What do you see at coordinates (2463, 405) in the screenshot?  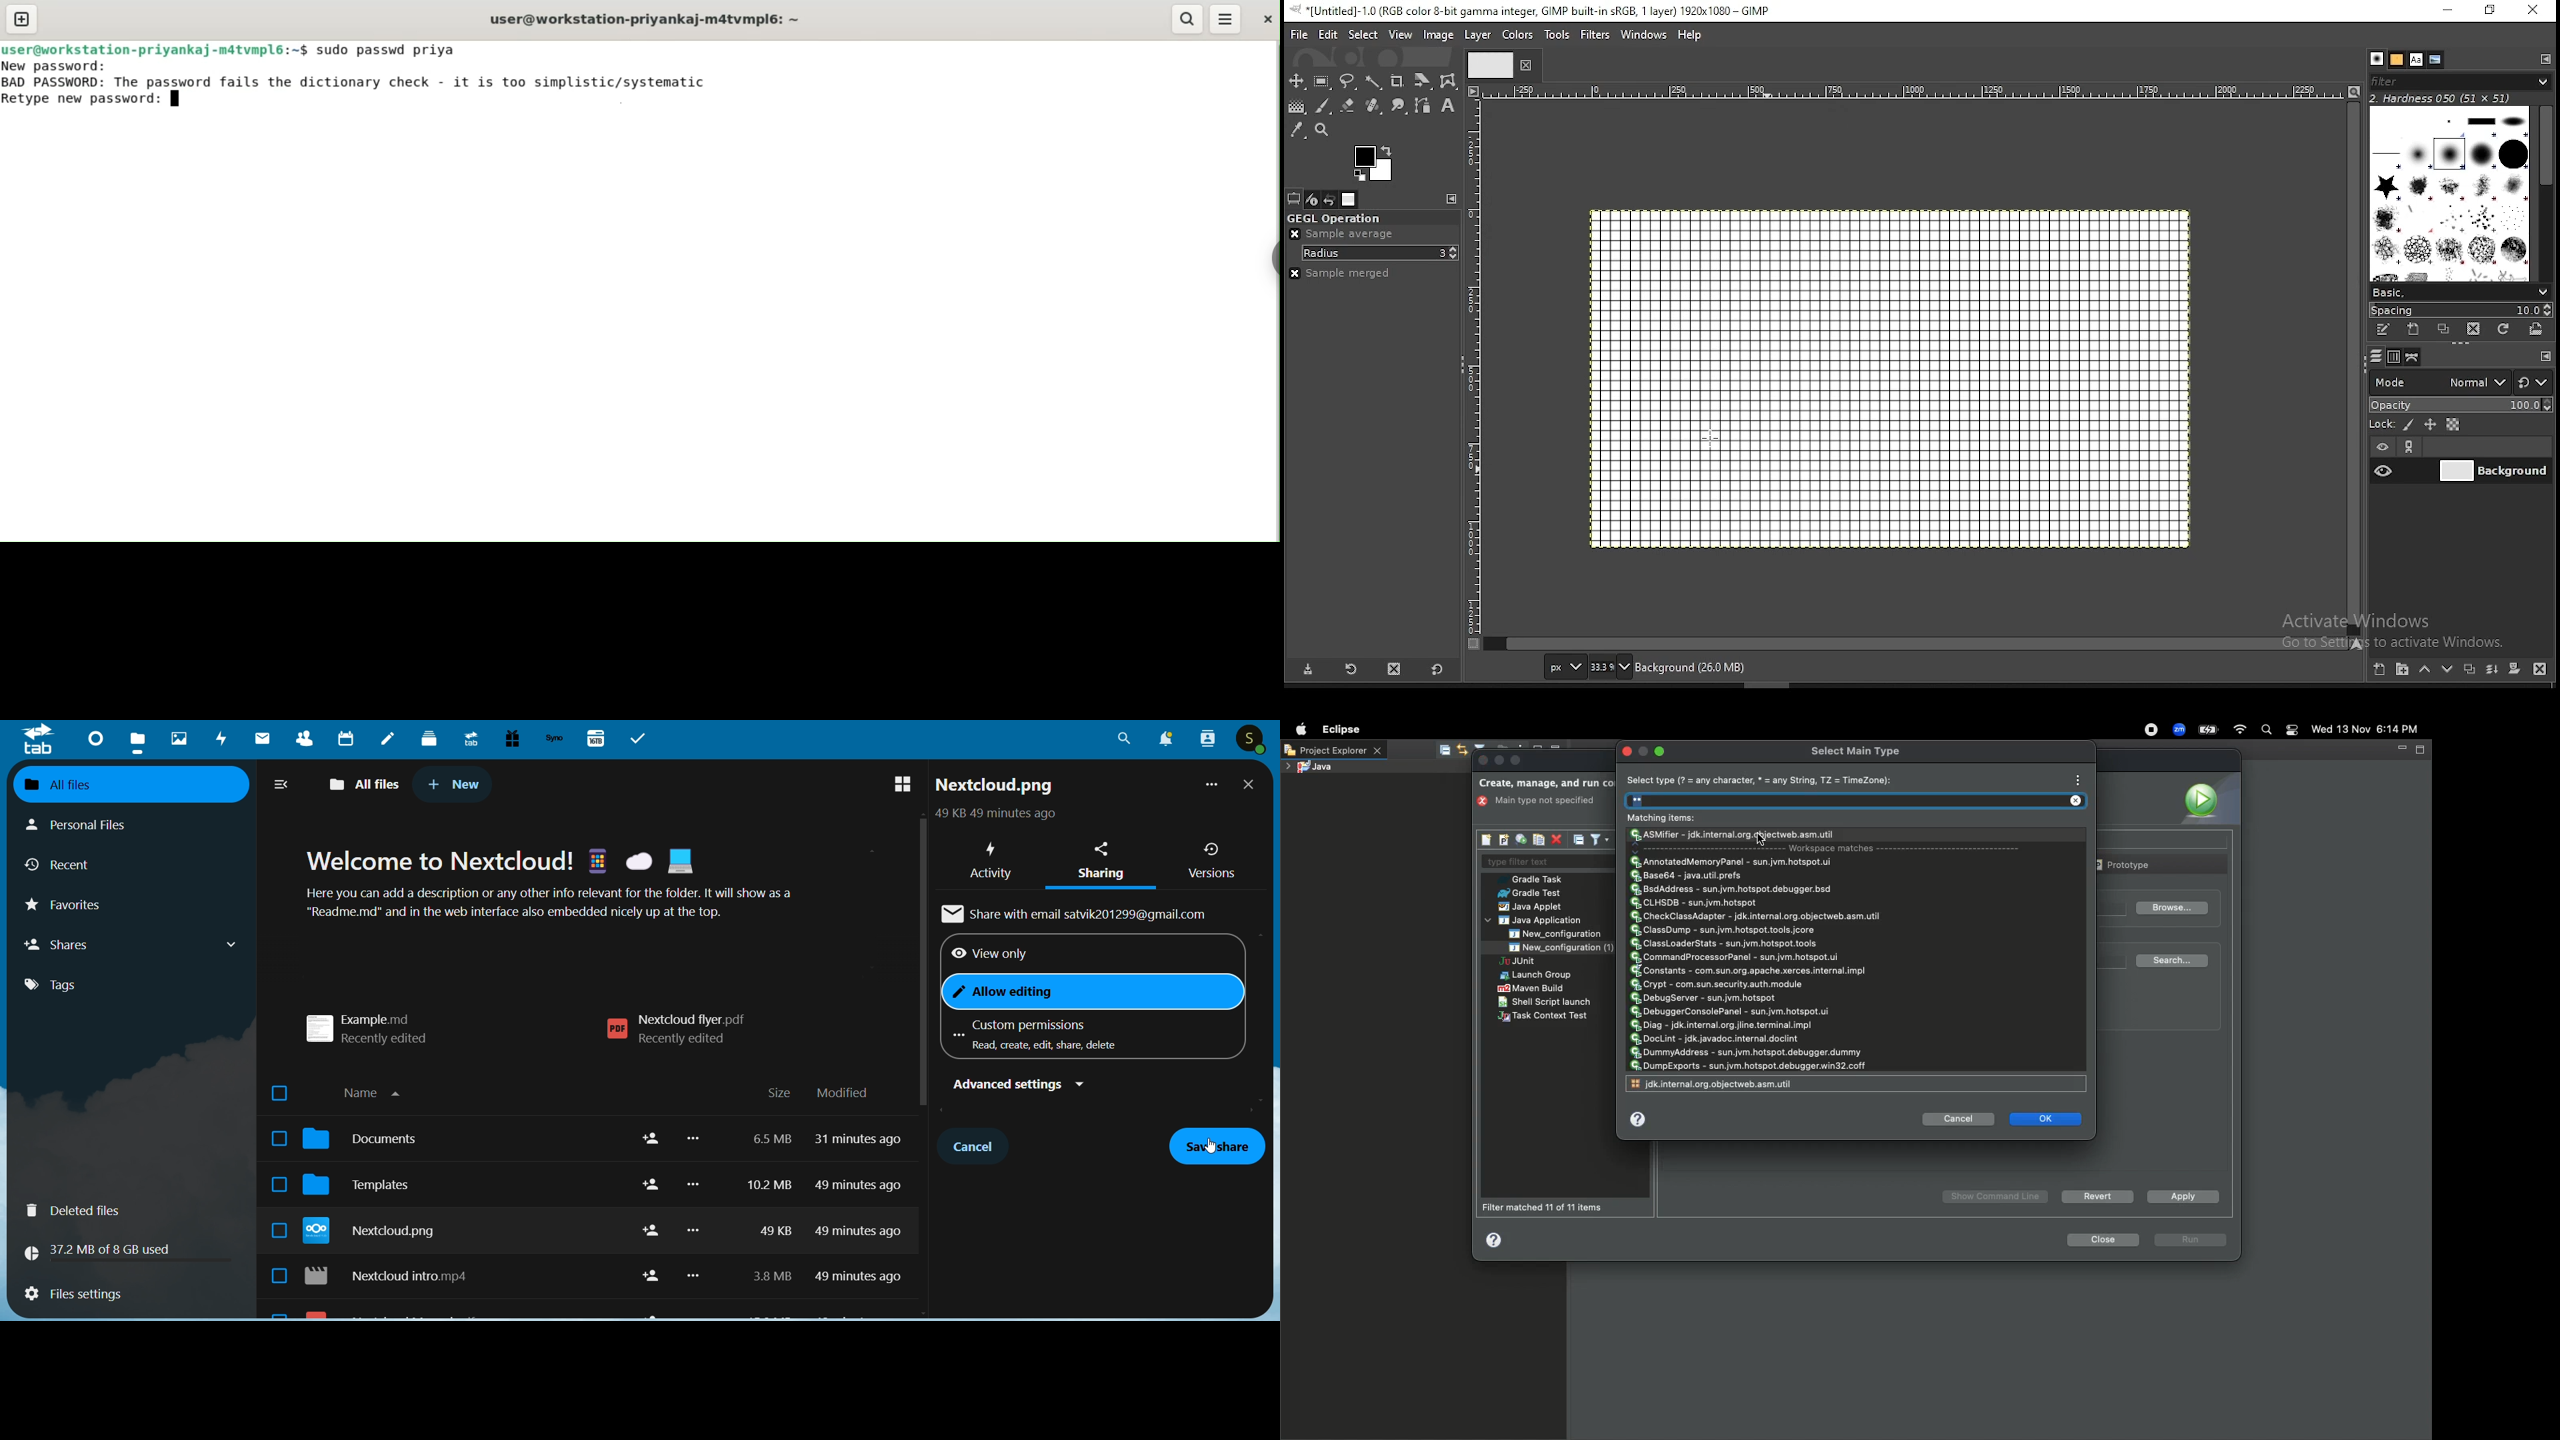 I see `opacity` at bounding box center [2463, 405].